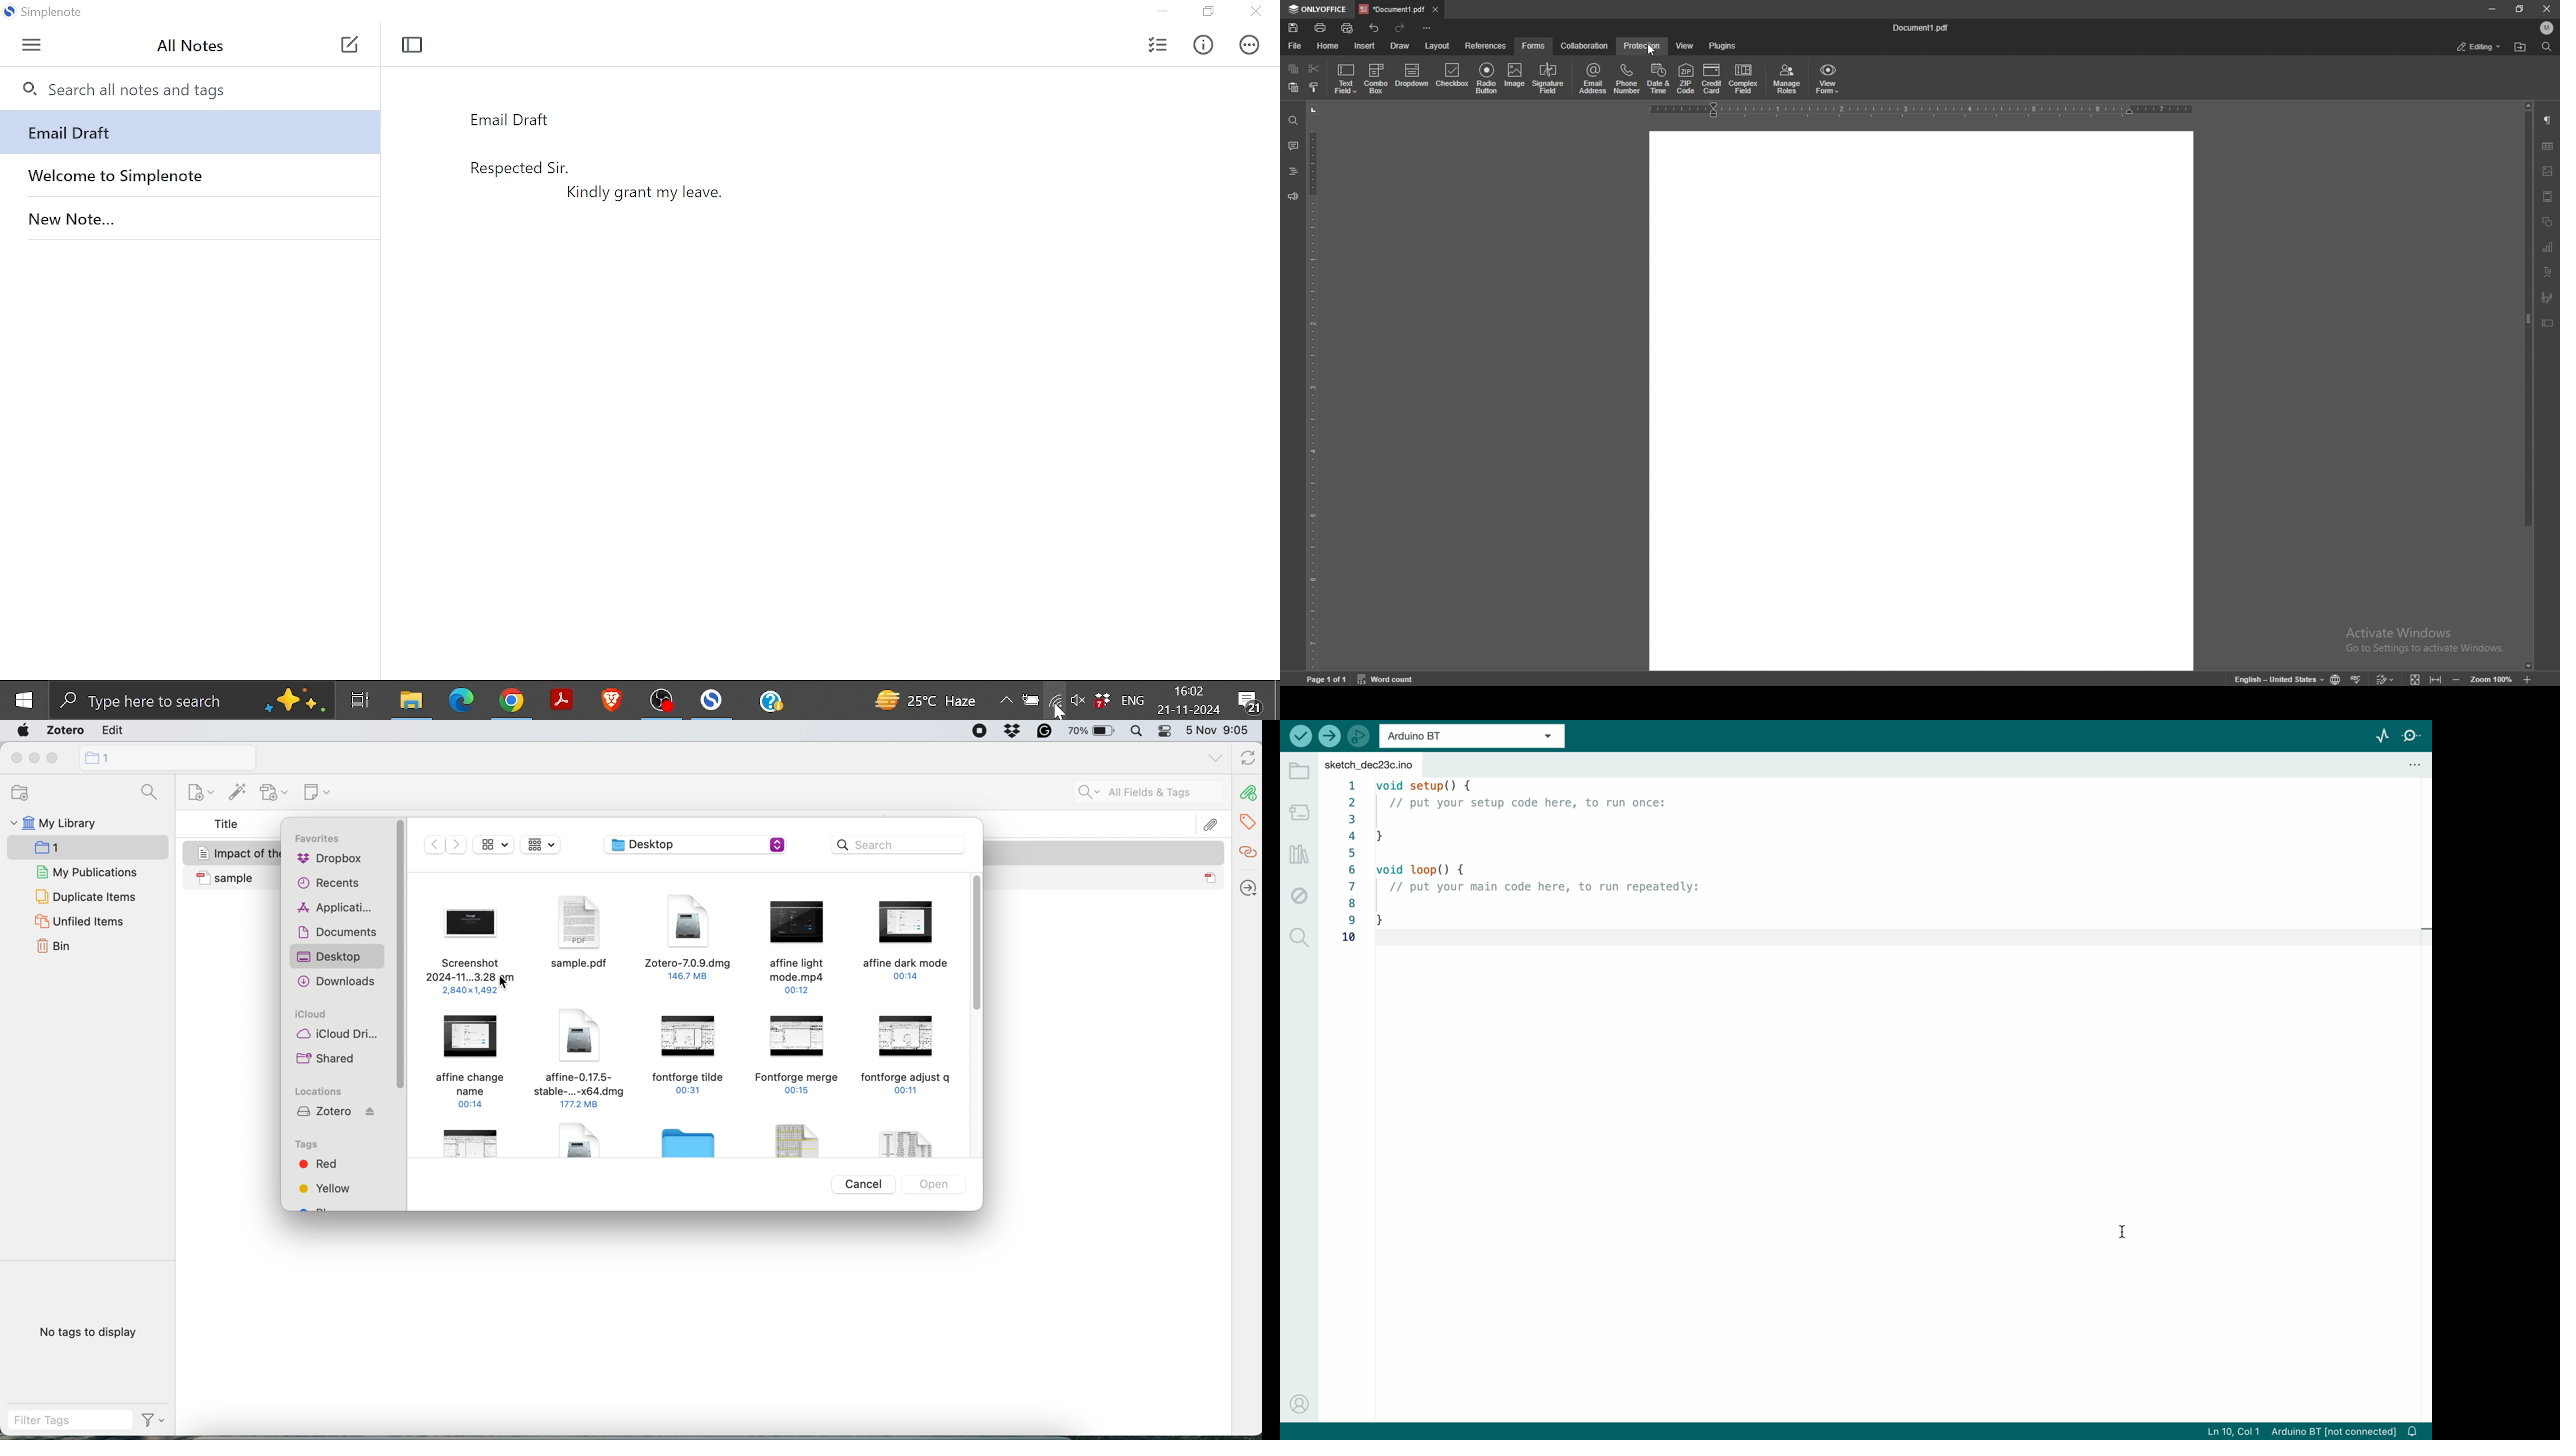 This screenshot has height=1456, width=2576. What do you see at coordinates (349, 46) in the screenshot?
I see `Add note` at bounding box center [349, 46].